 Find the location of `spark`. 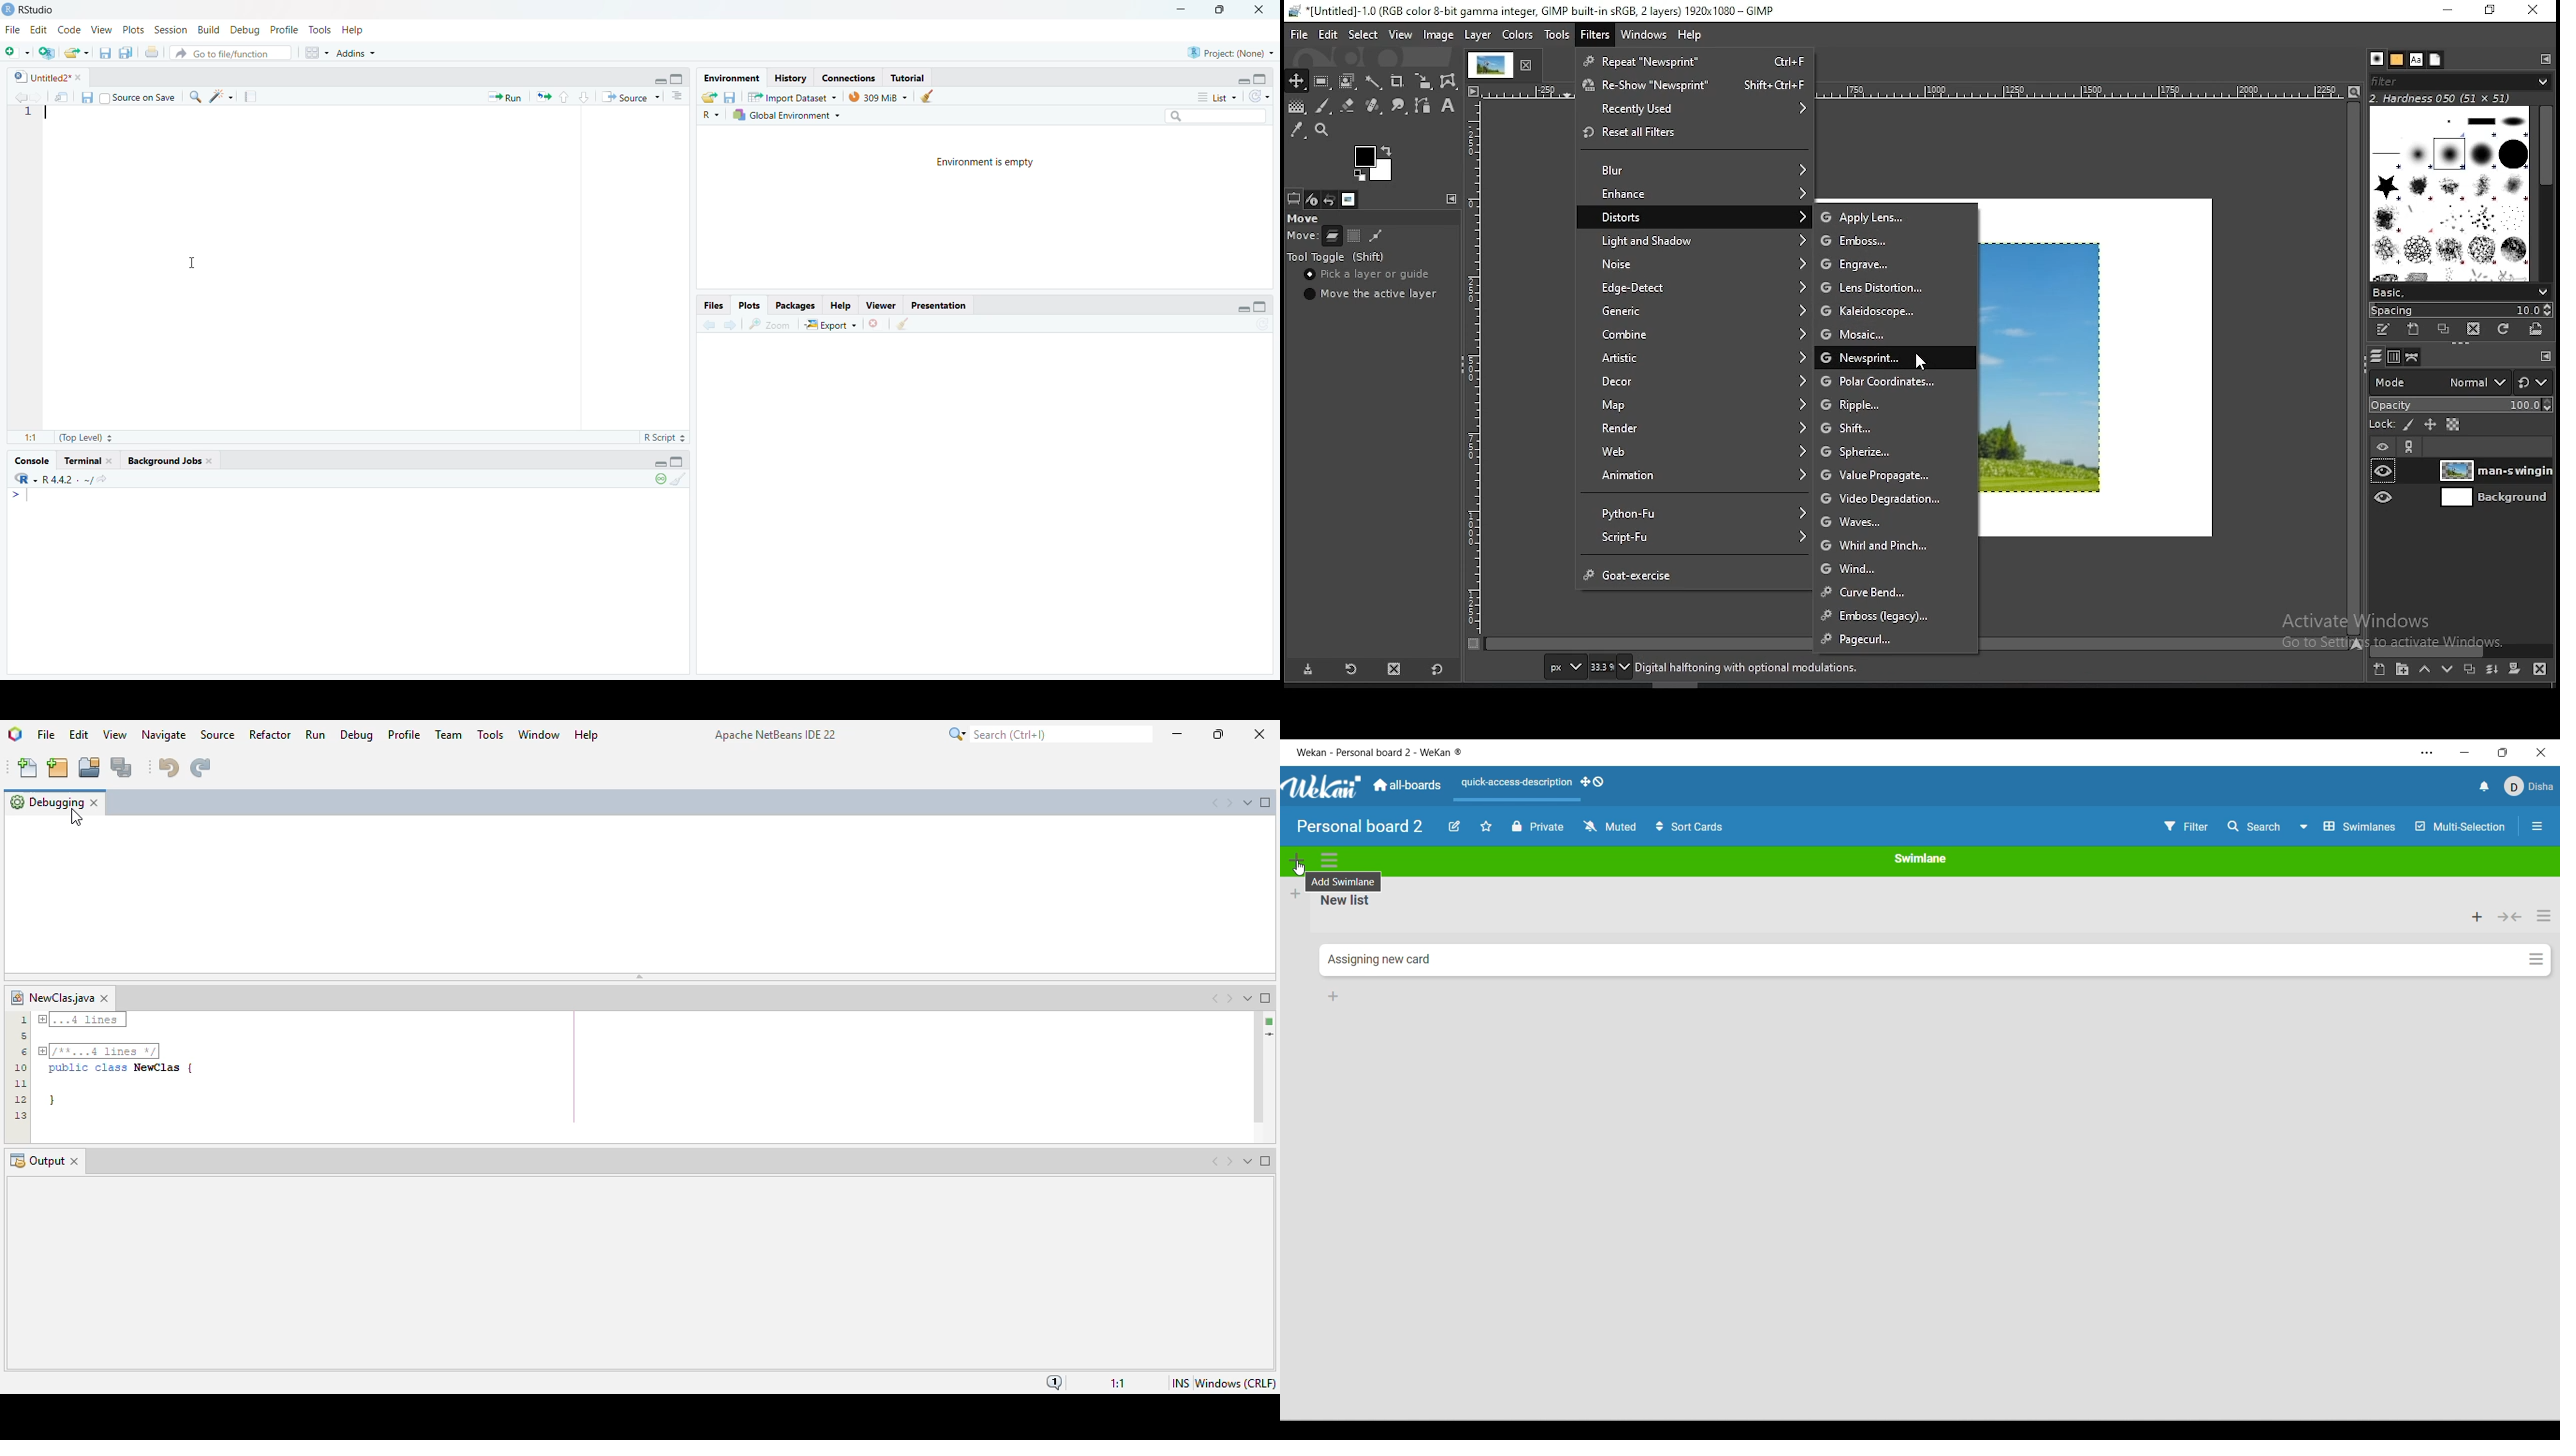

spark is located at coordinates (223, 97).